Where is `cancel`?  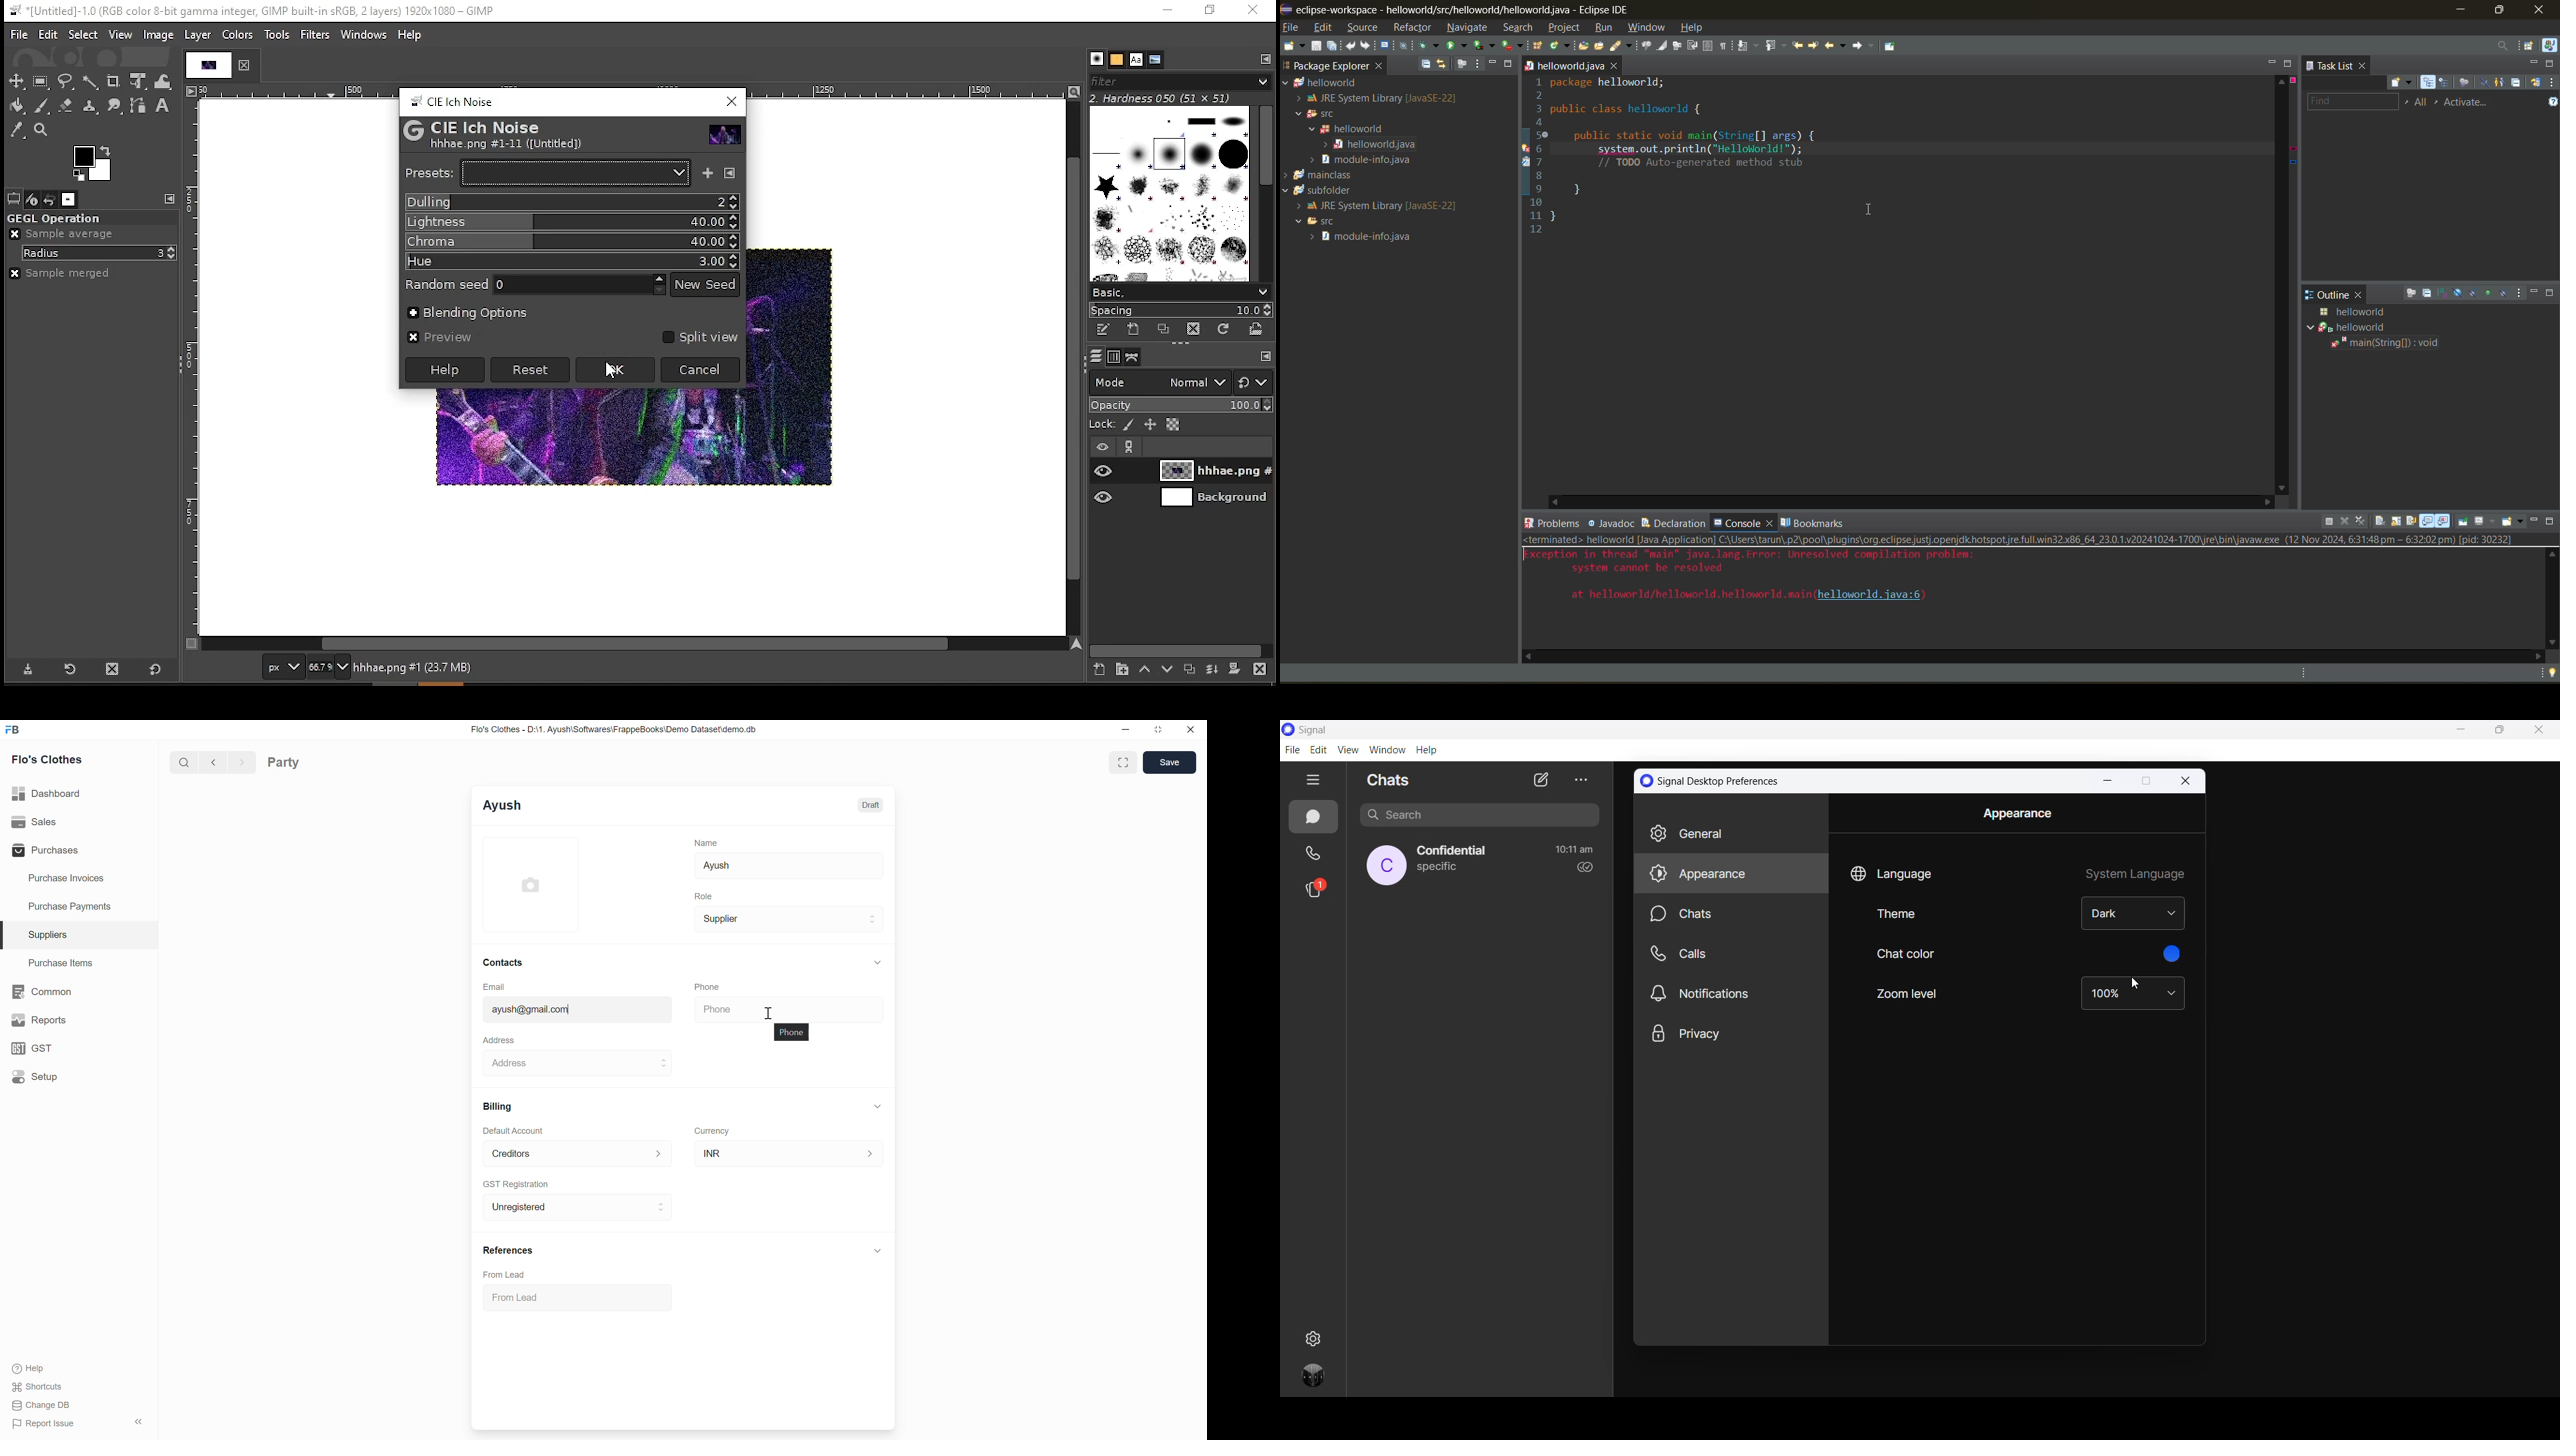 cancel is located at coordinates (703, 371).